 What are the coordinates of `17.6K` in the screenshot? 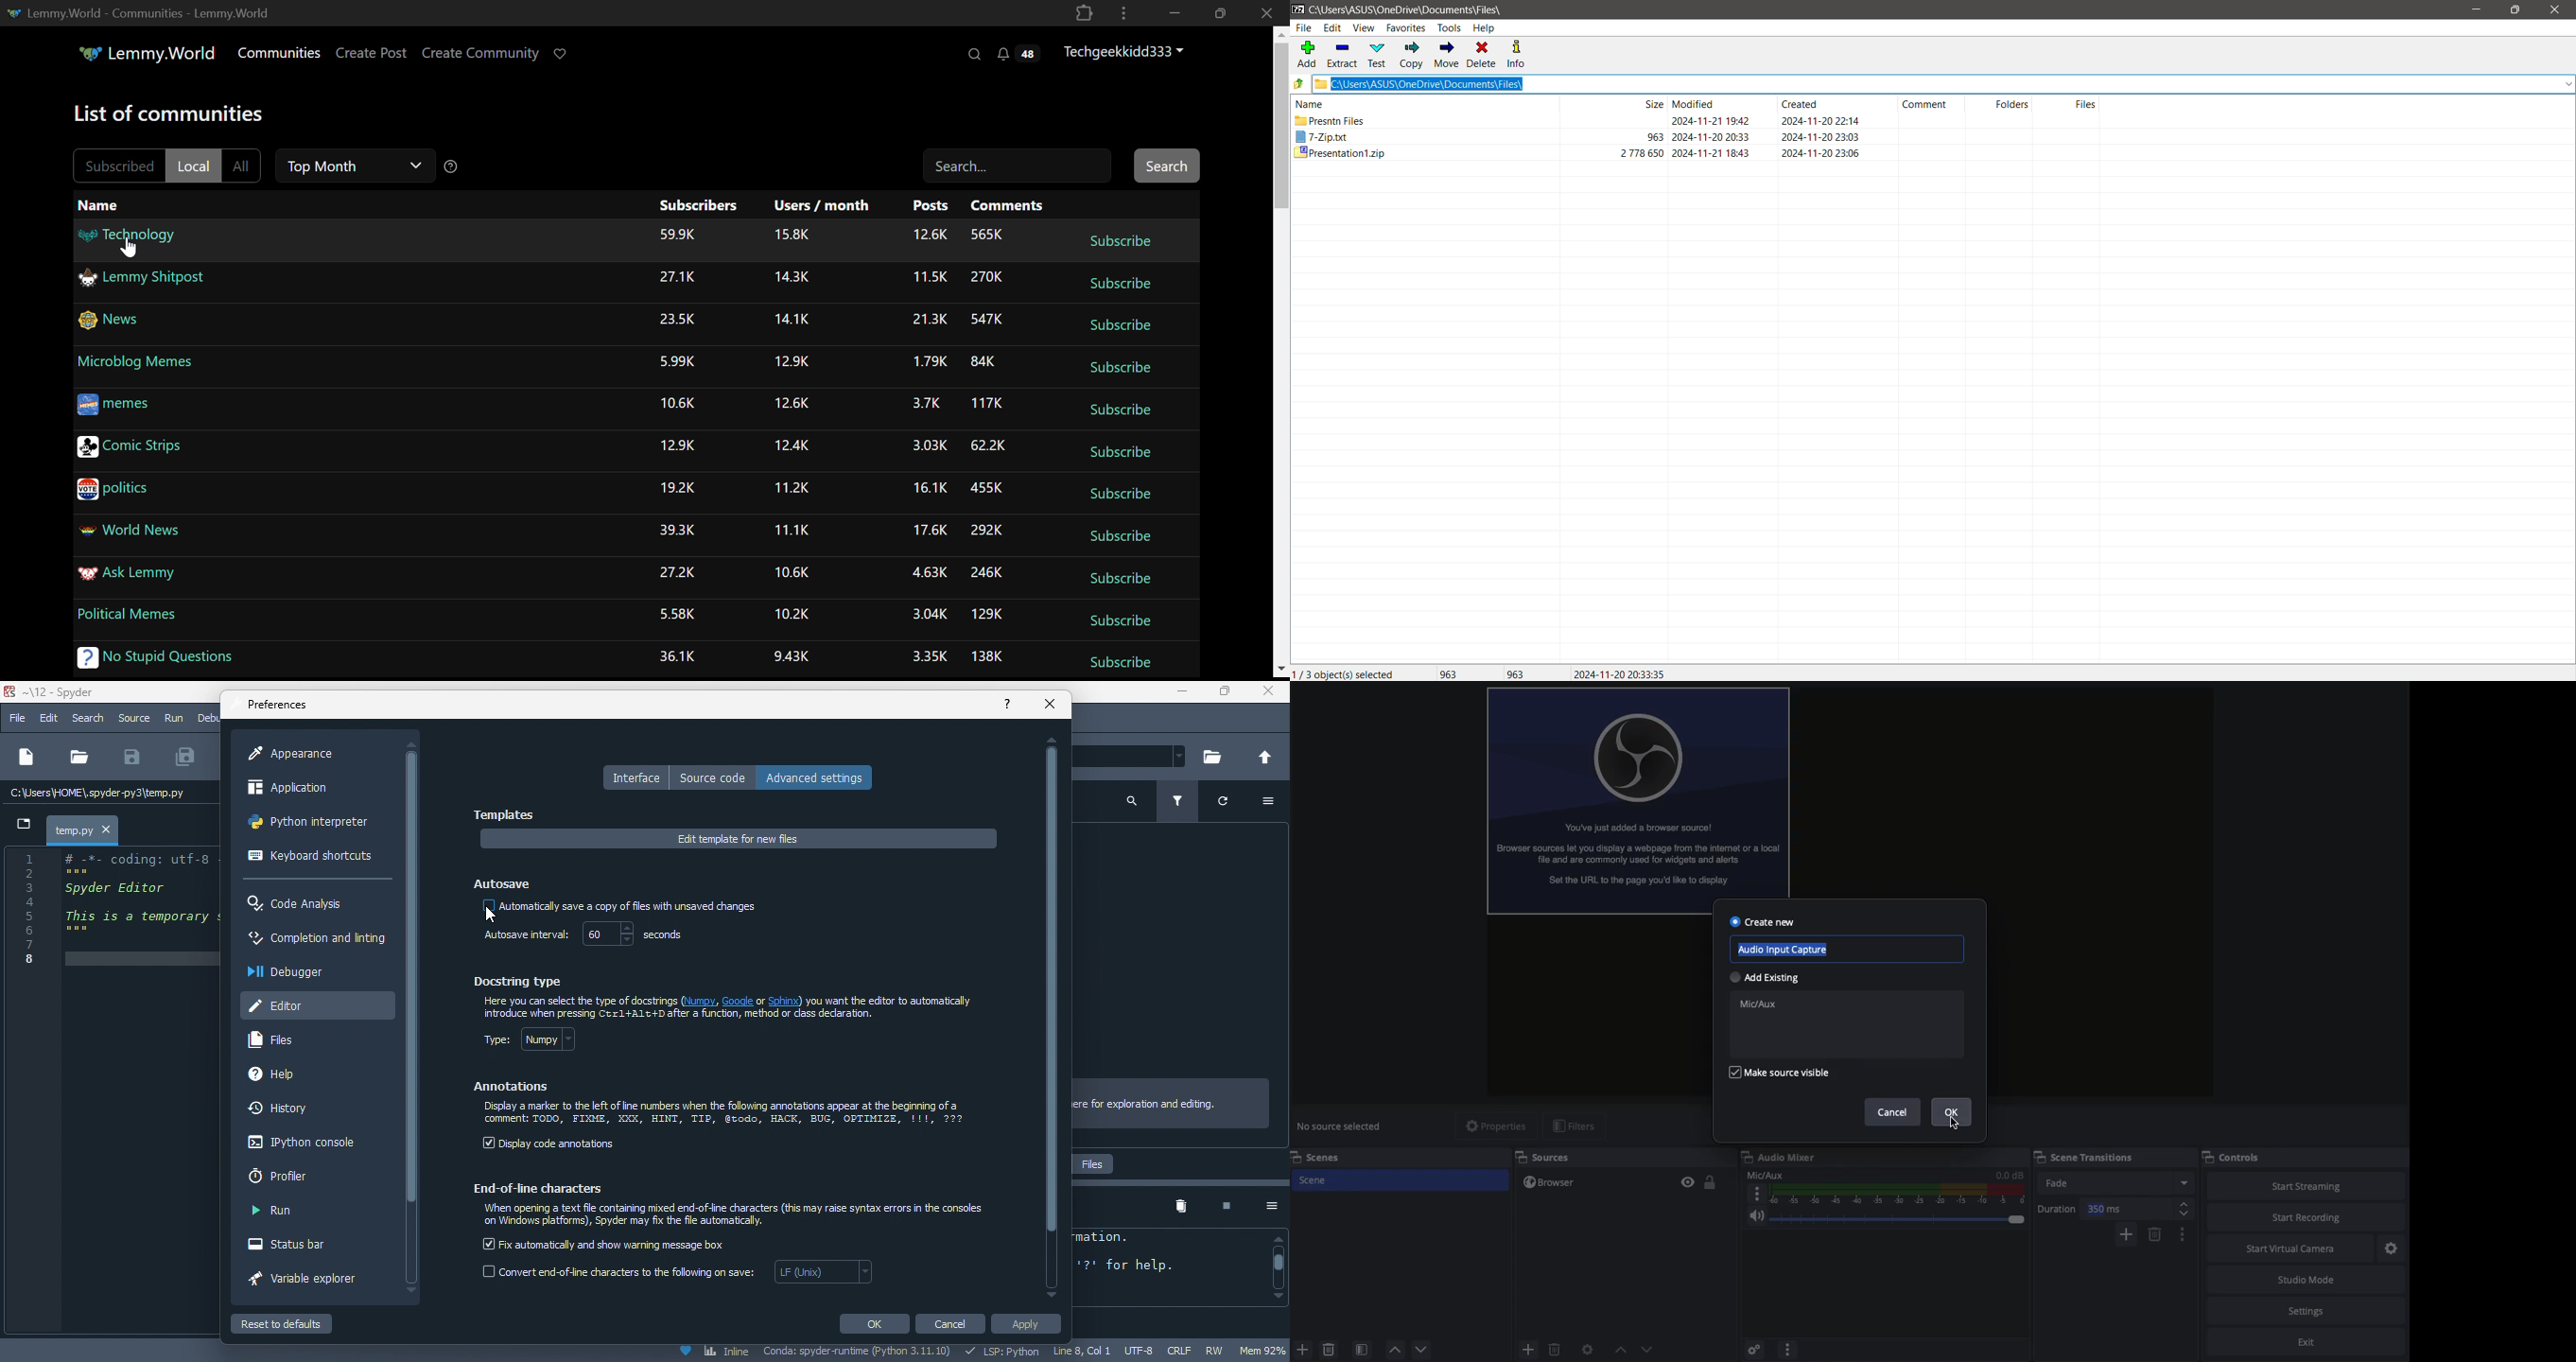 It's located at (927, 533).